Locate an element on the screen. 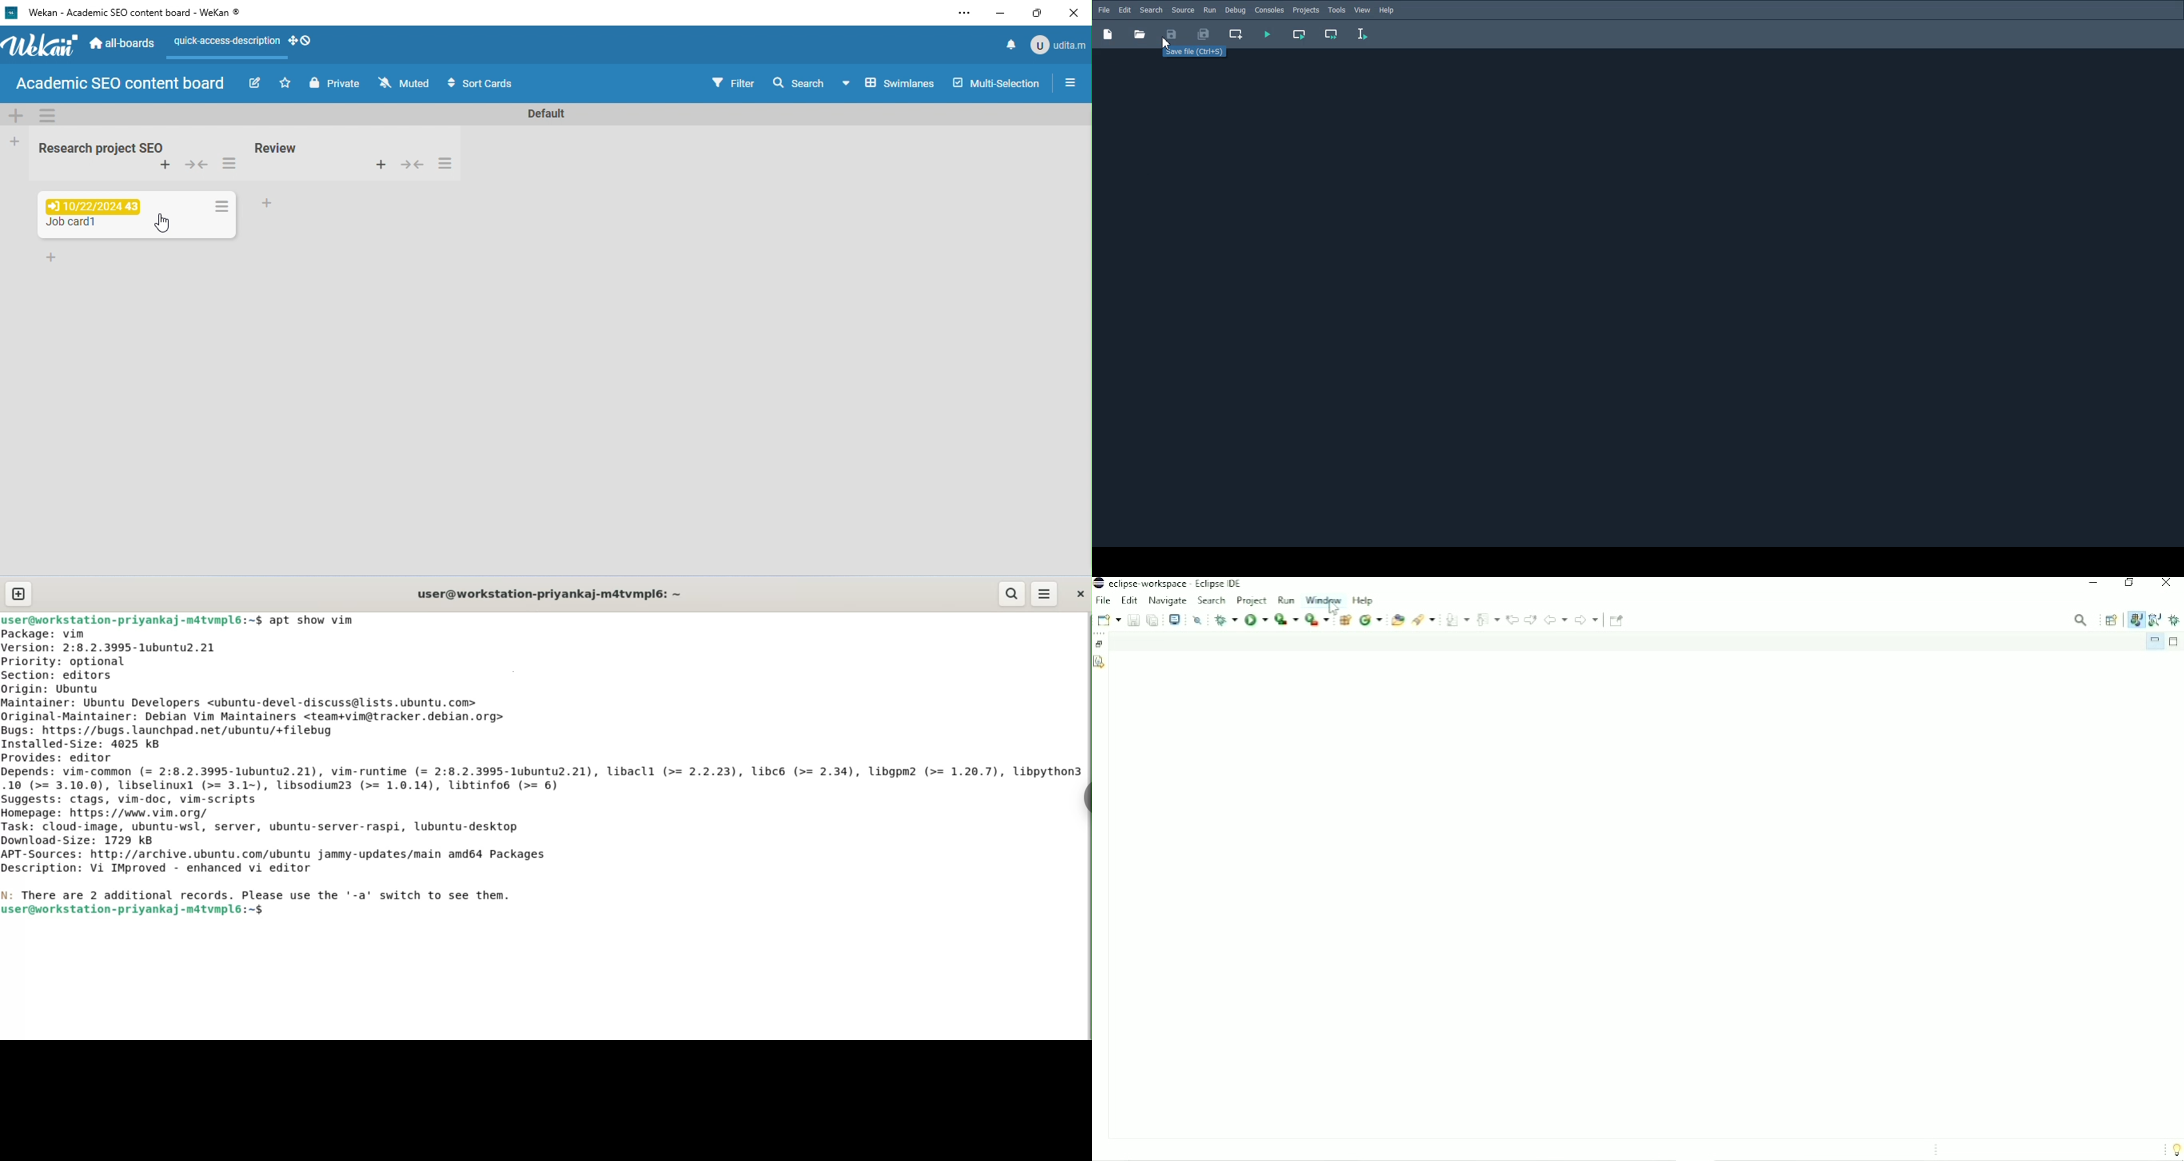  add swimelane is located at coordinates (16, 115).